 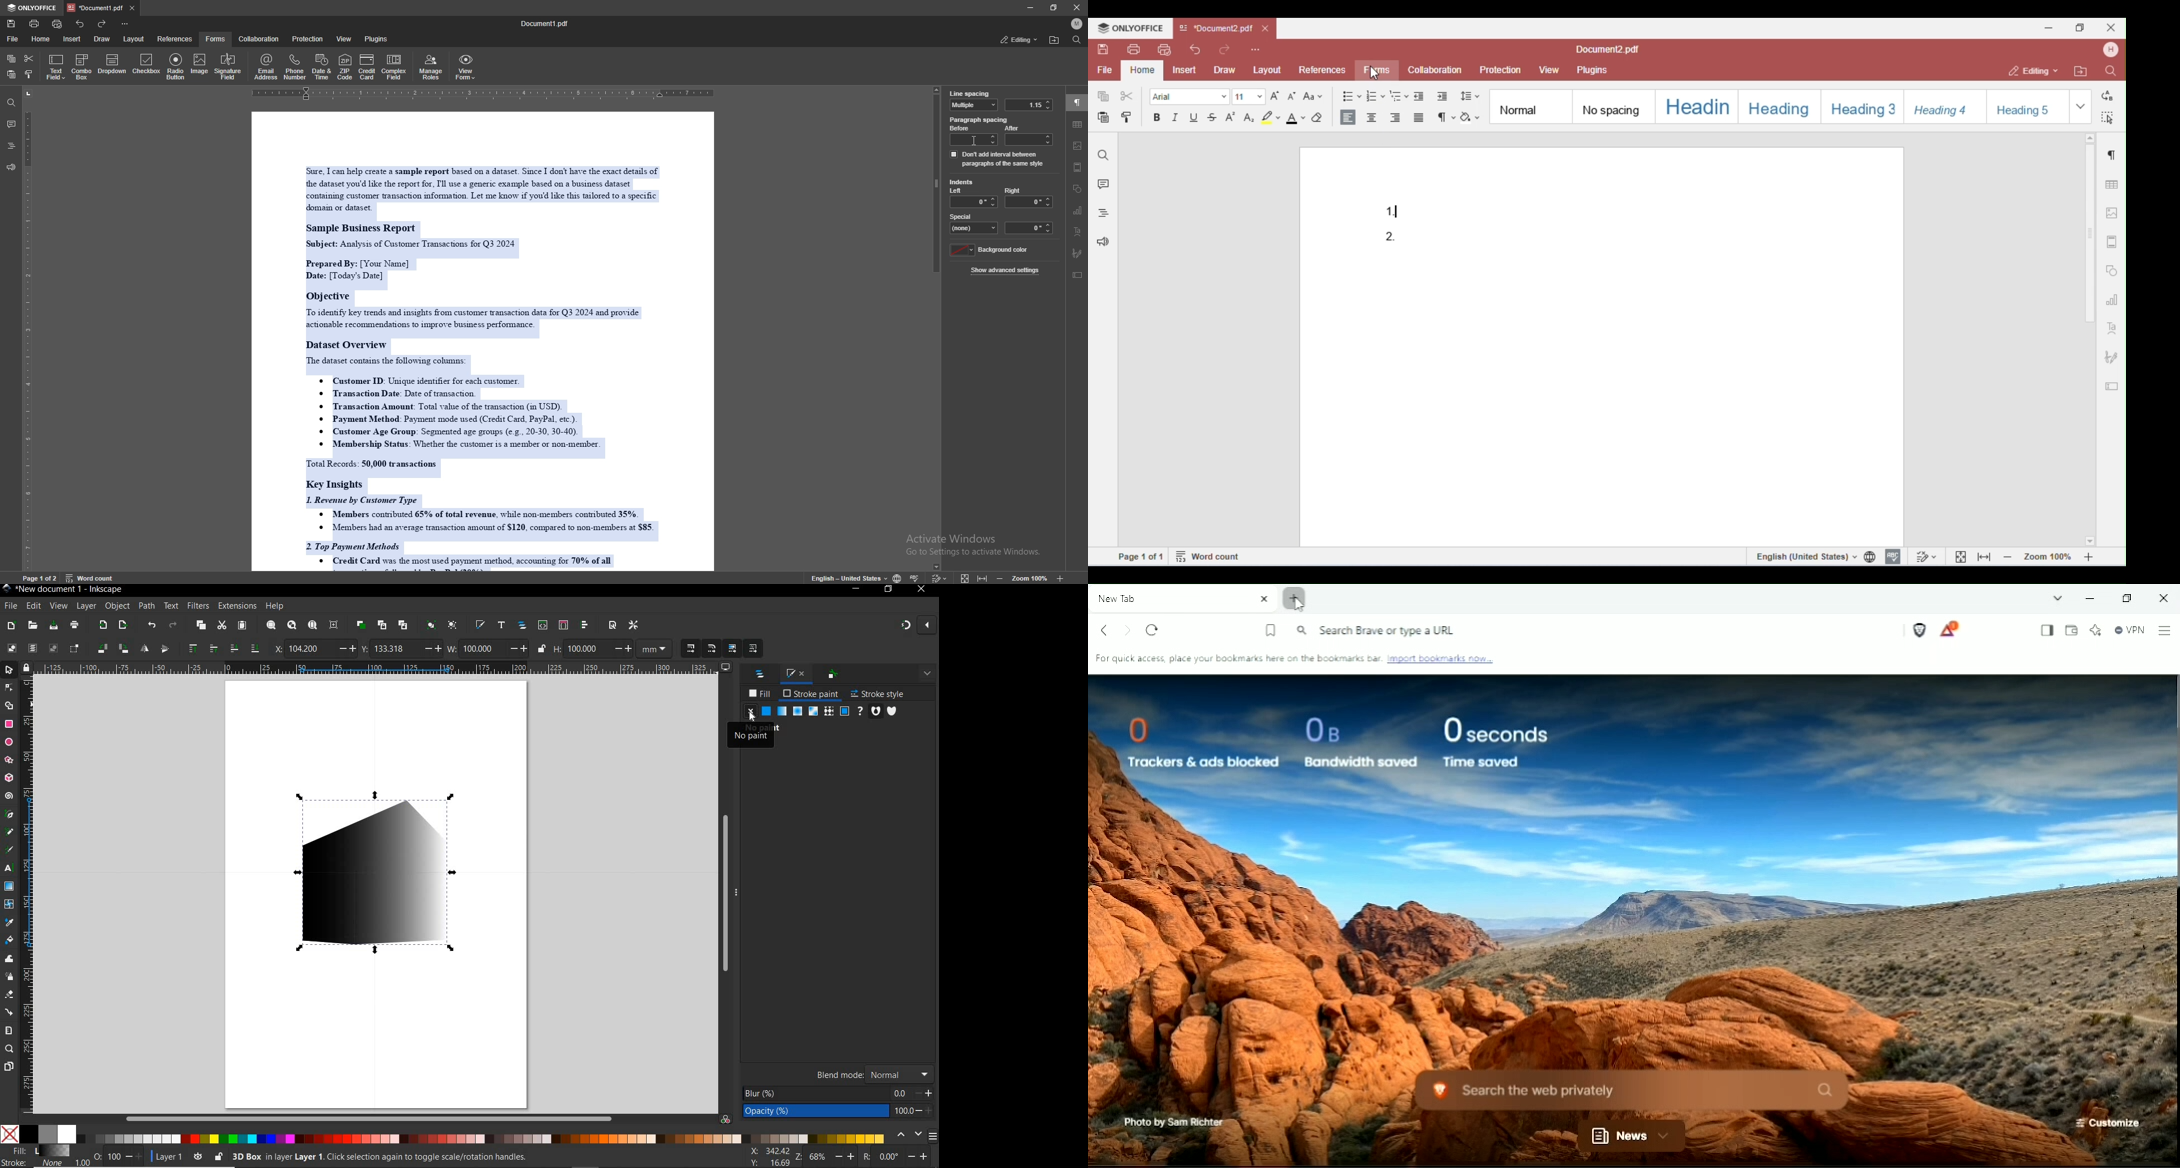 I want to click on 100, so click(x=905, y=1111).